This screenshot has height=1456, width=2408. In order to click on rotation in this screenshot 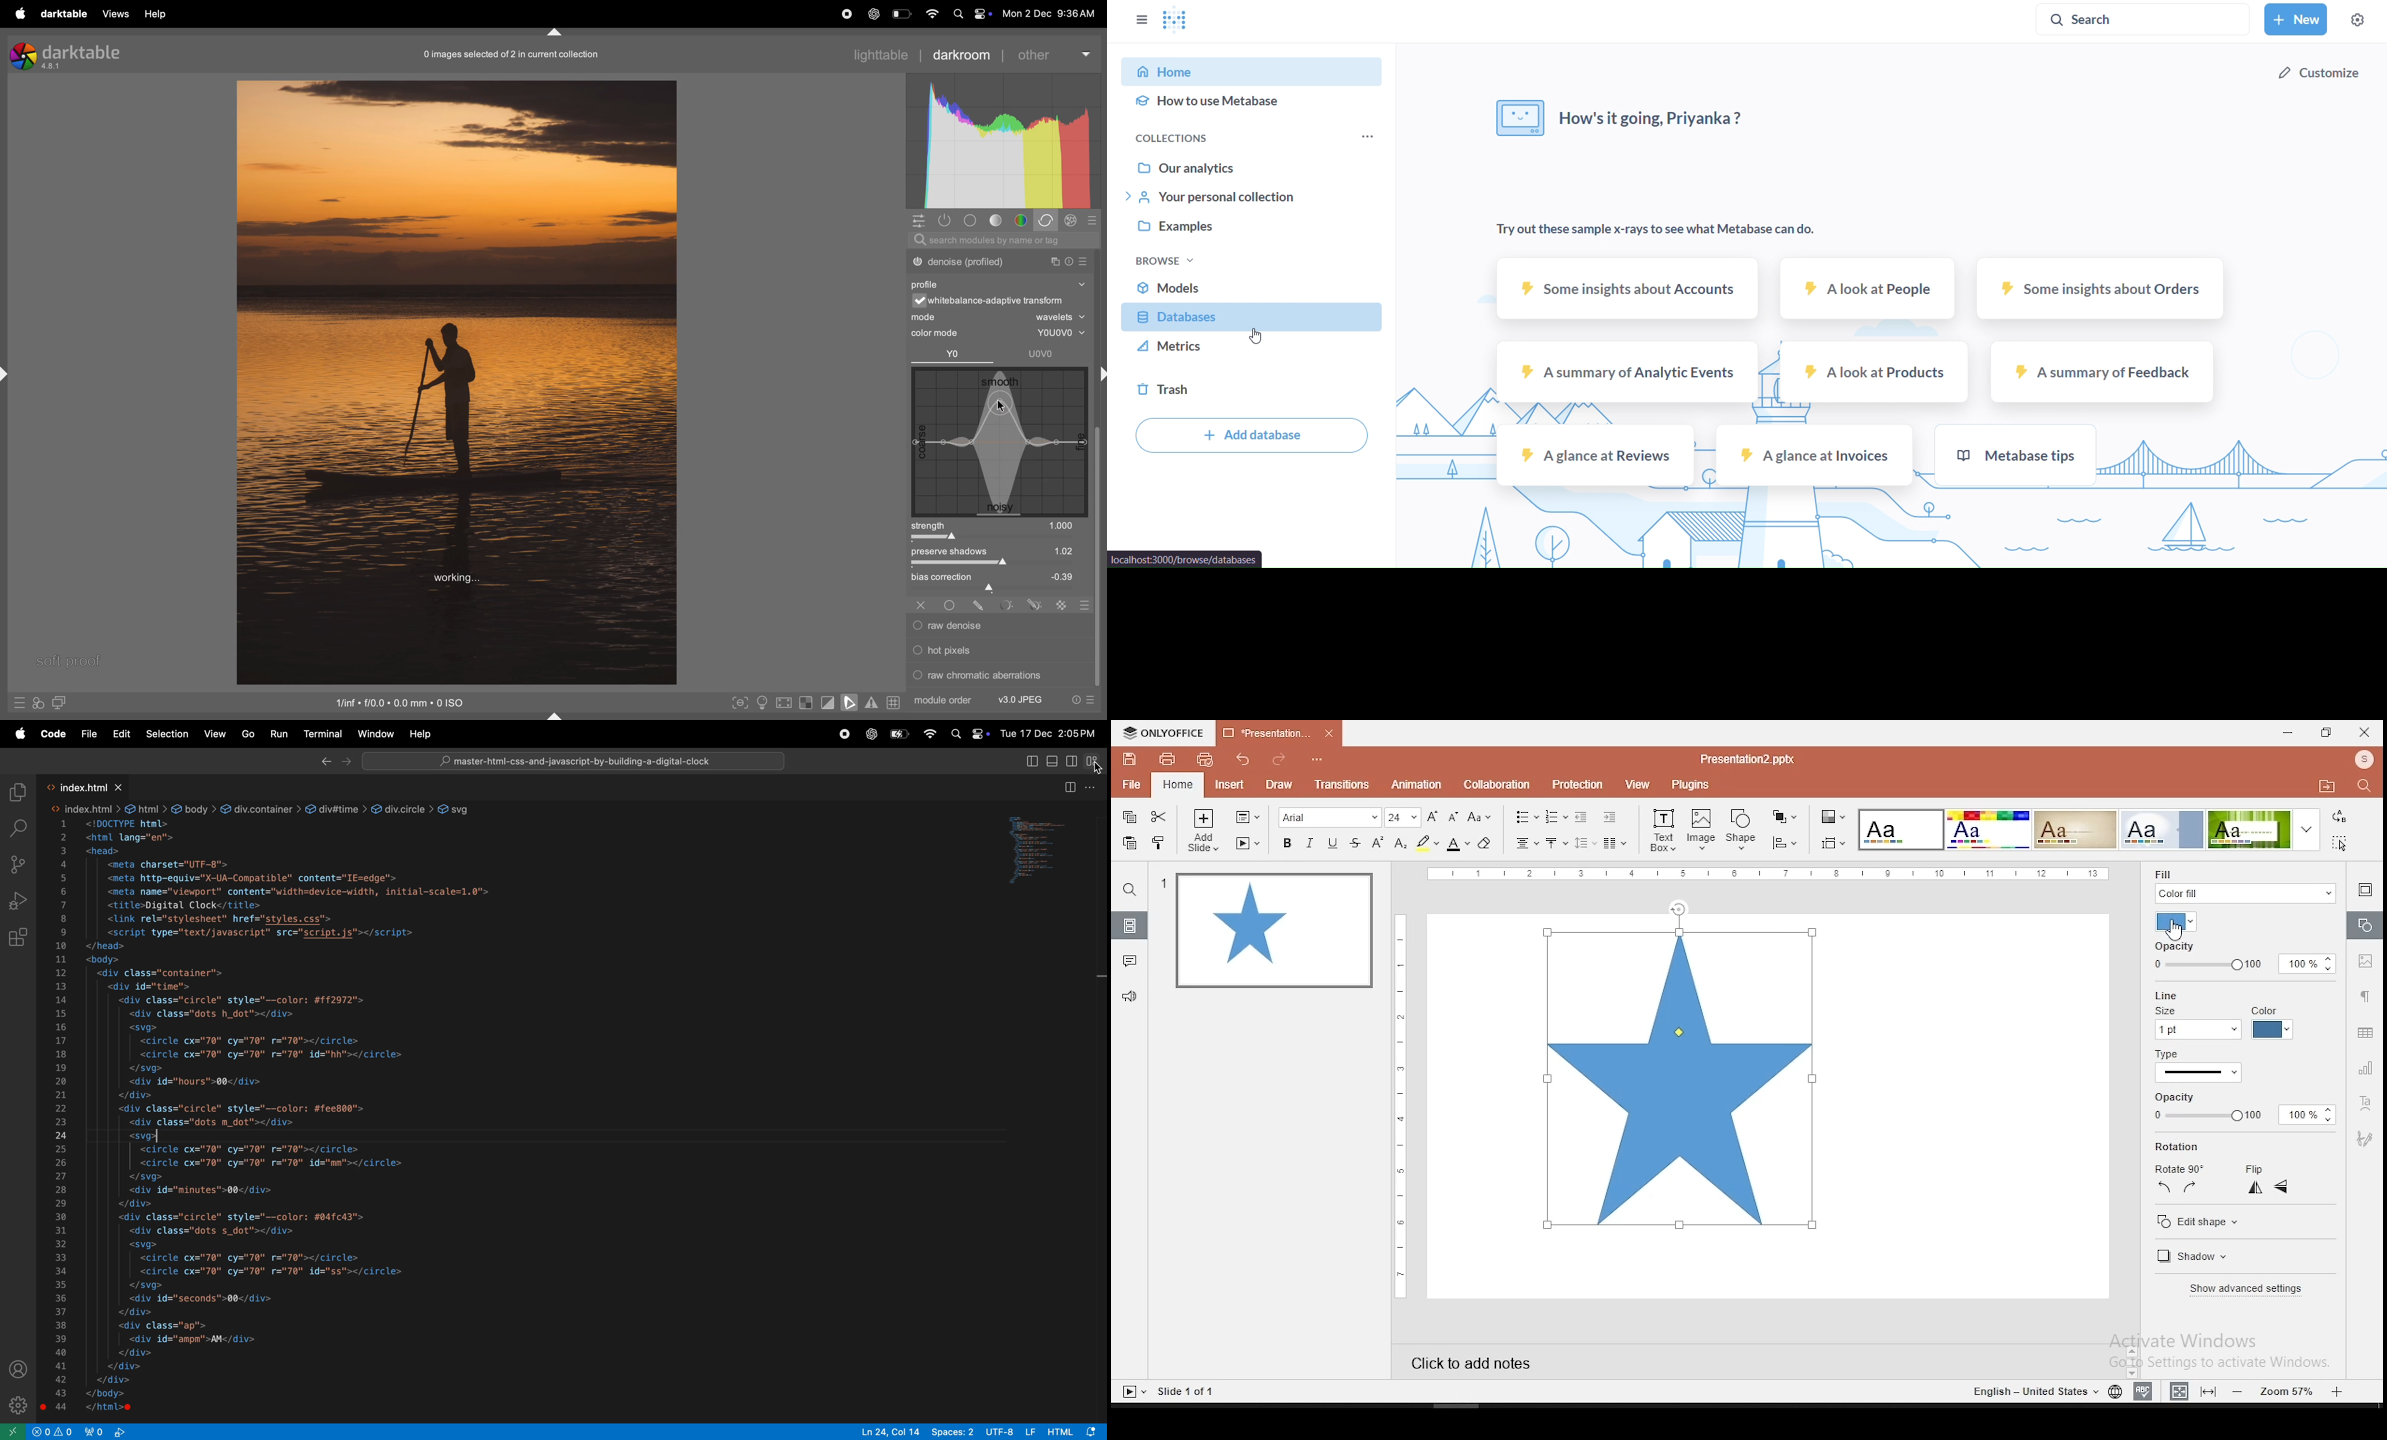, I will do `click(2173, 1147)`.